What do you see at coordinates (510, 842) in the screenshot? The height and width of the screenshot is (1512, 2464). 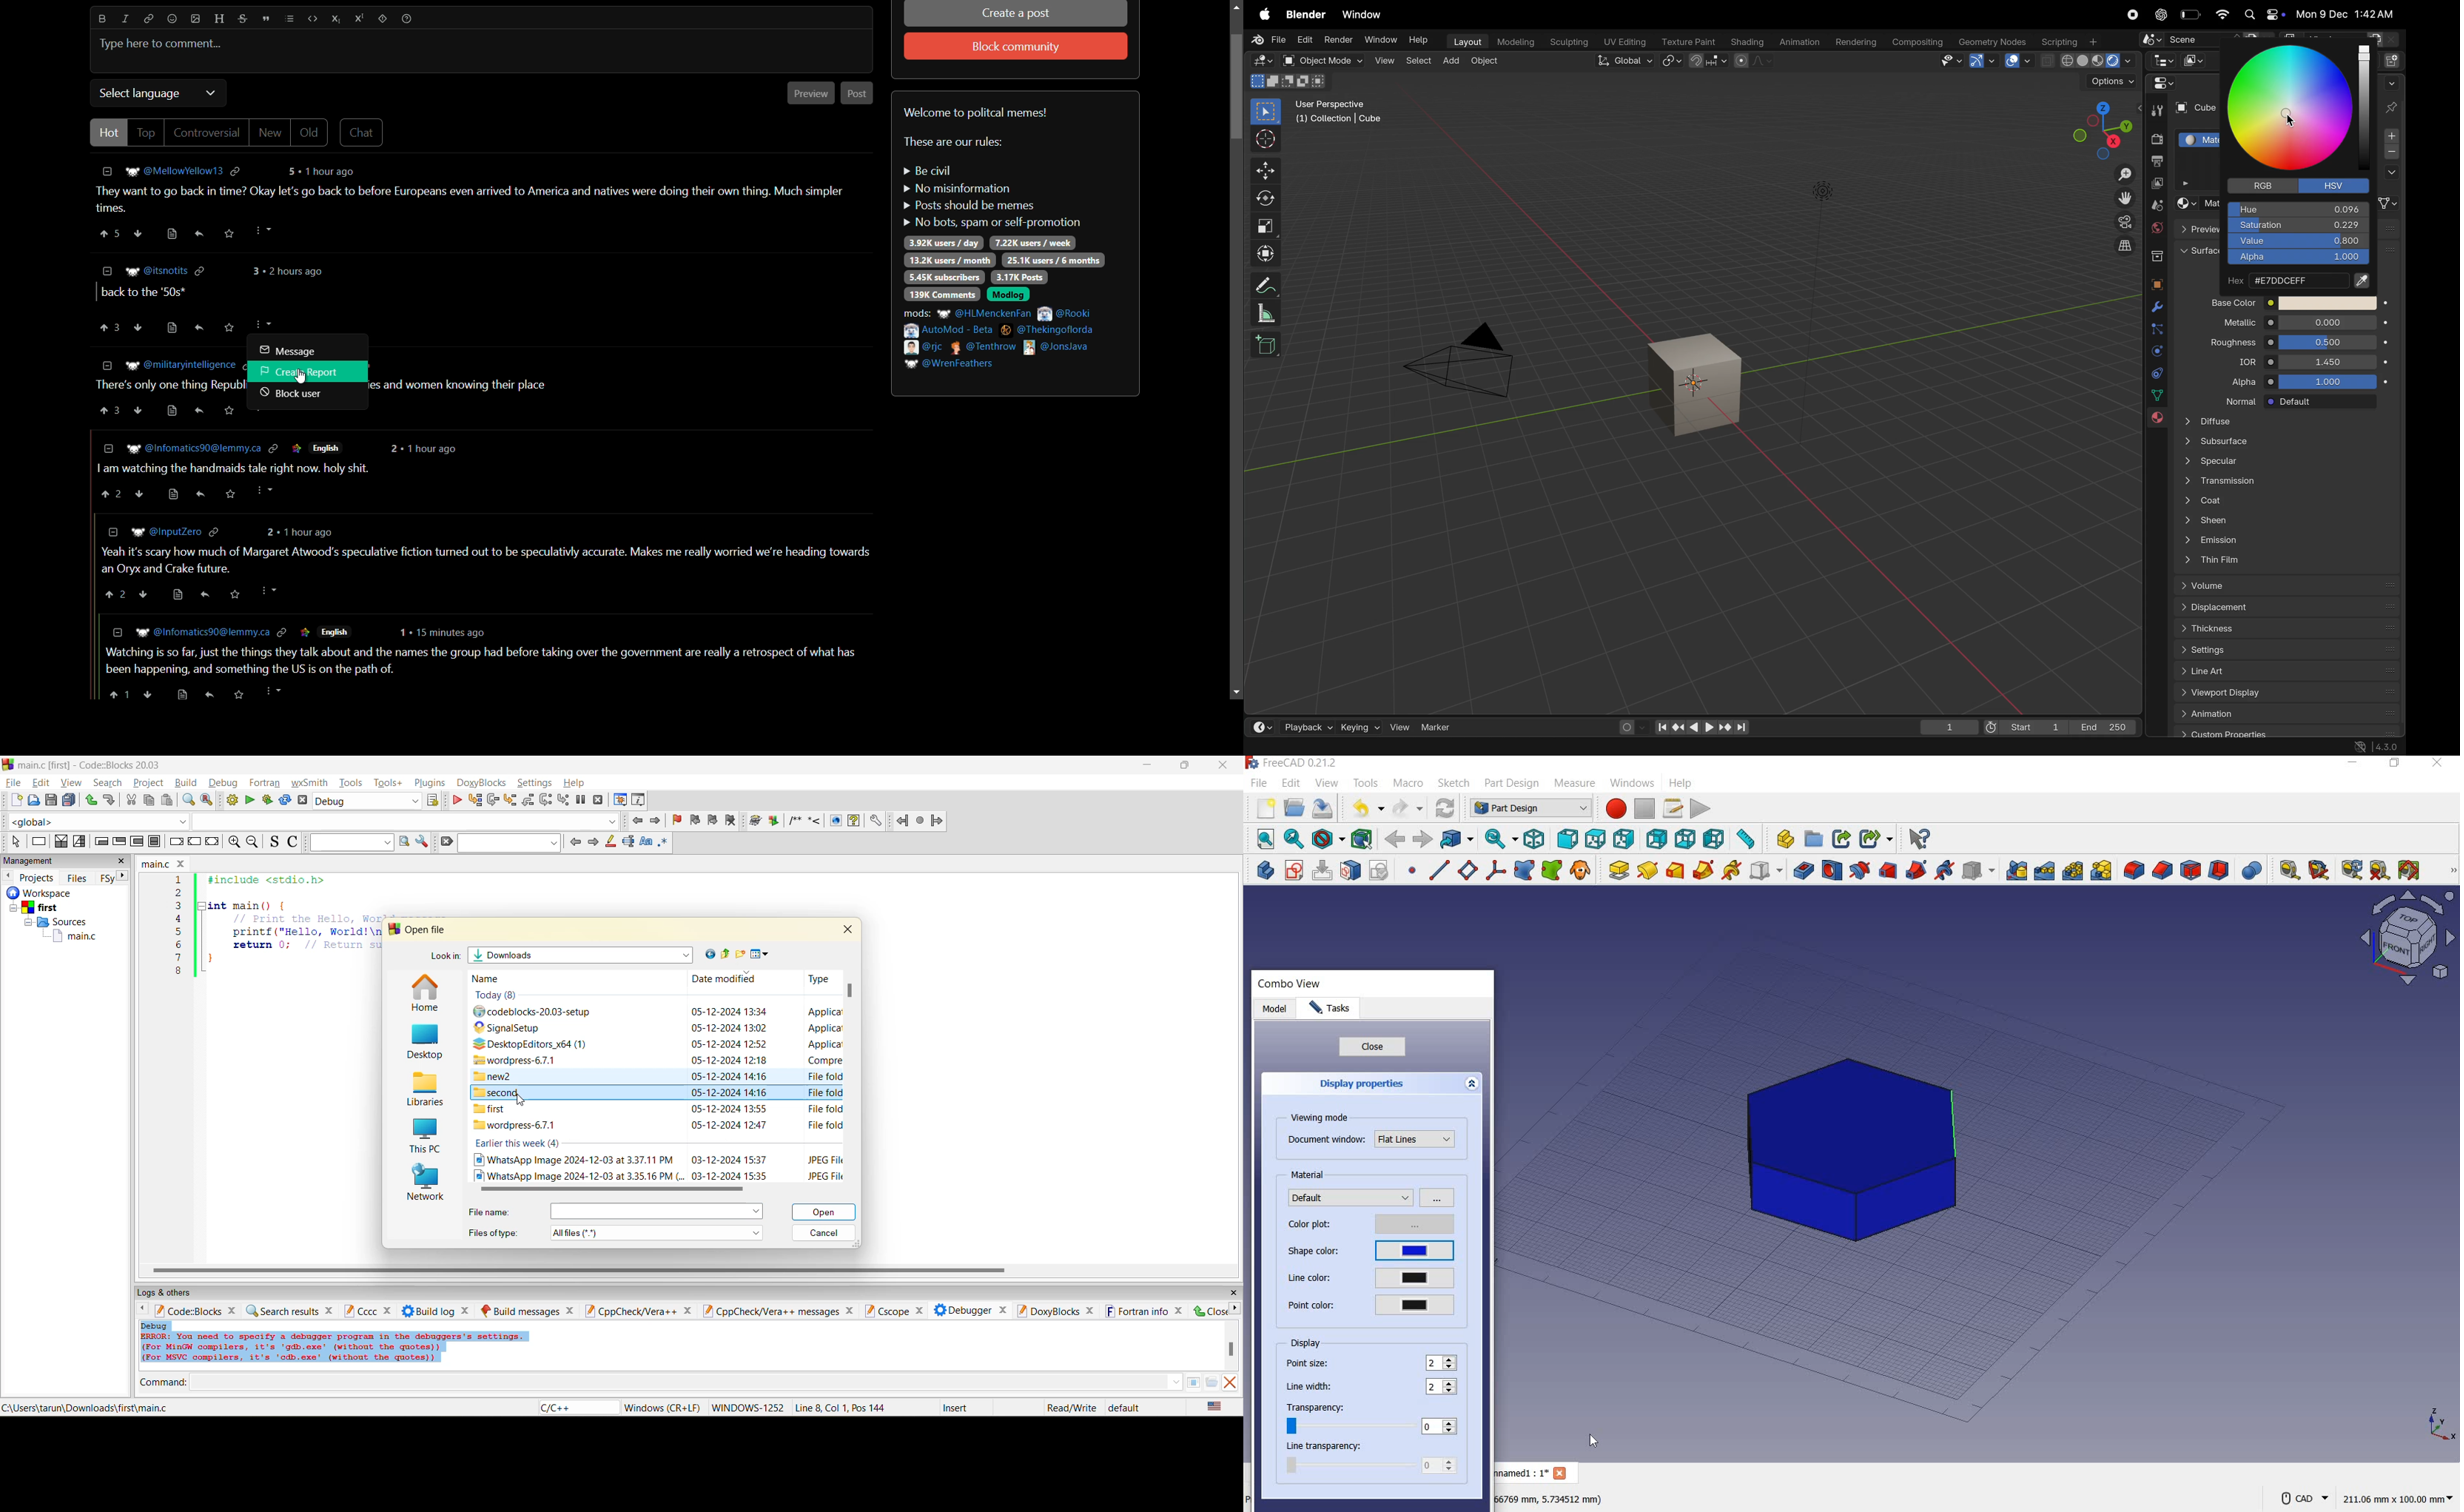 I see `search` at bounding box center [510, 842].